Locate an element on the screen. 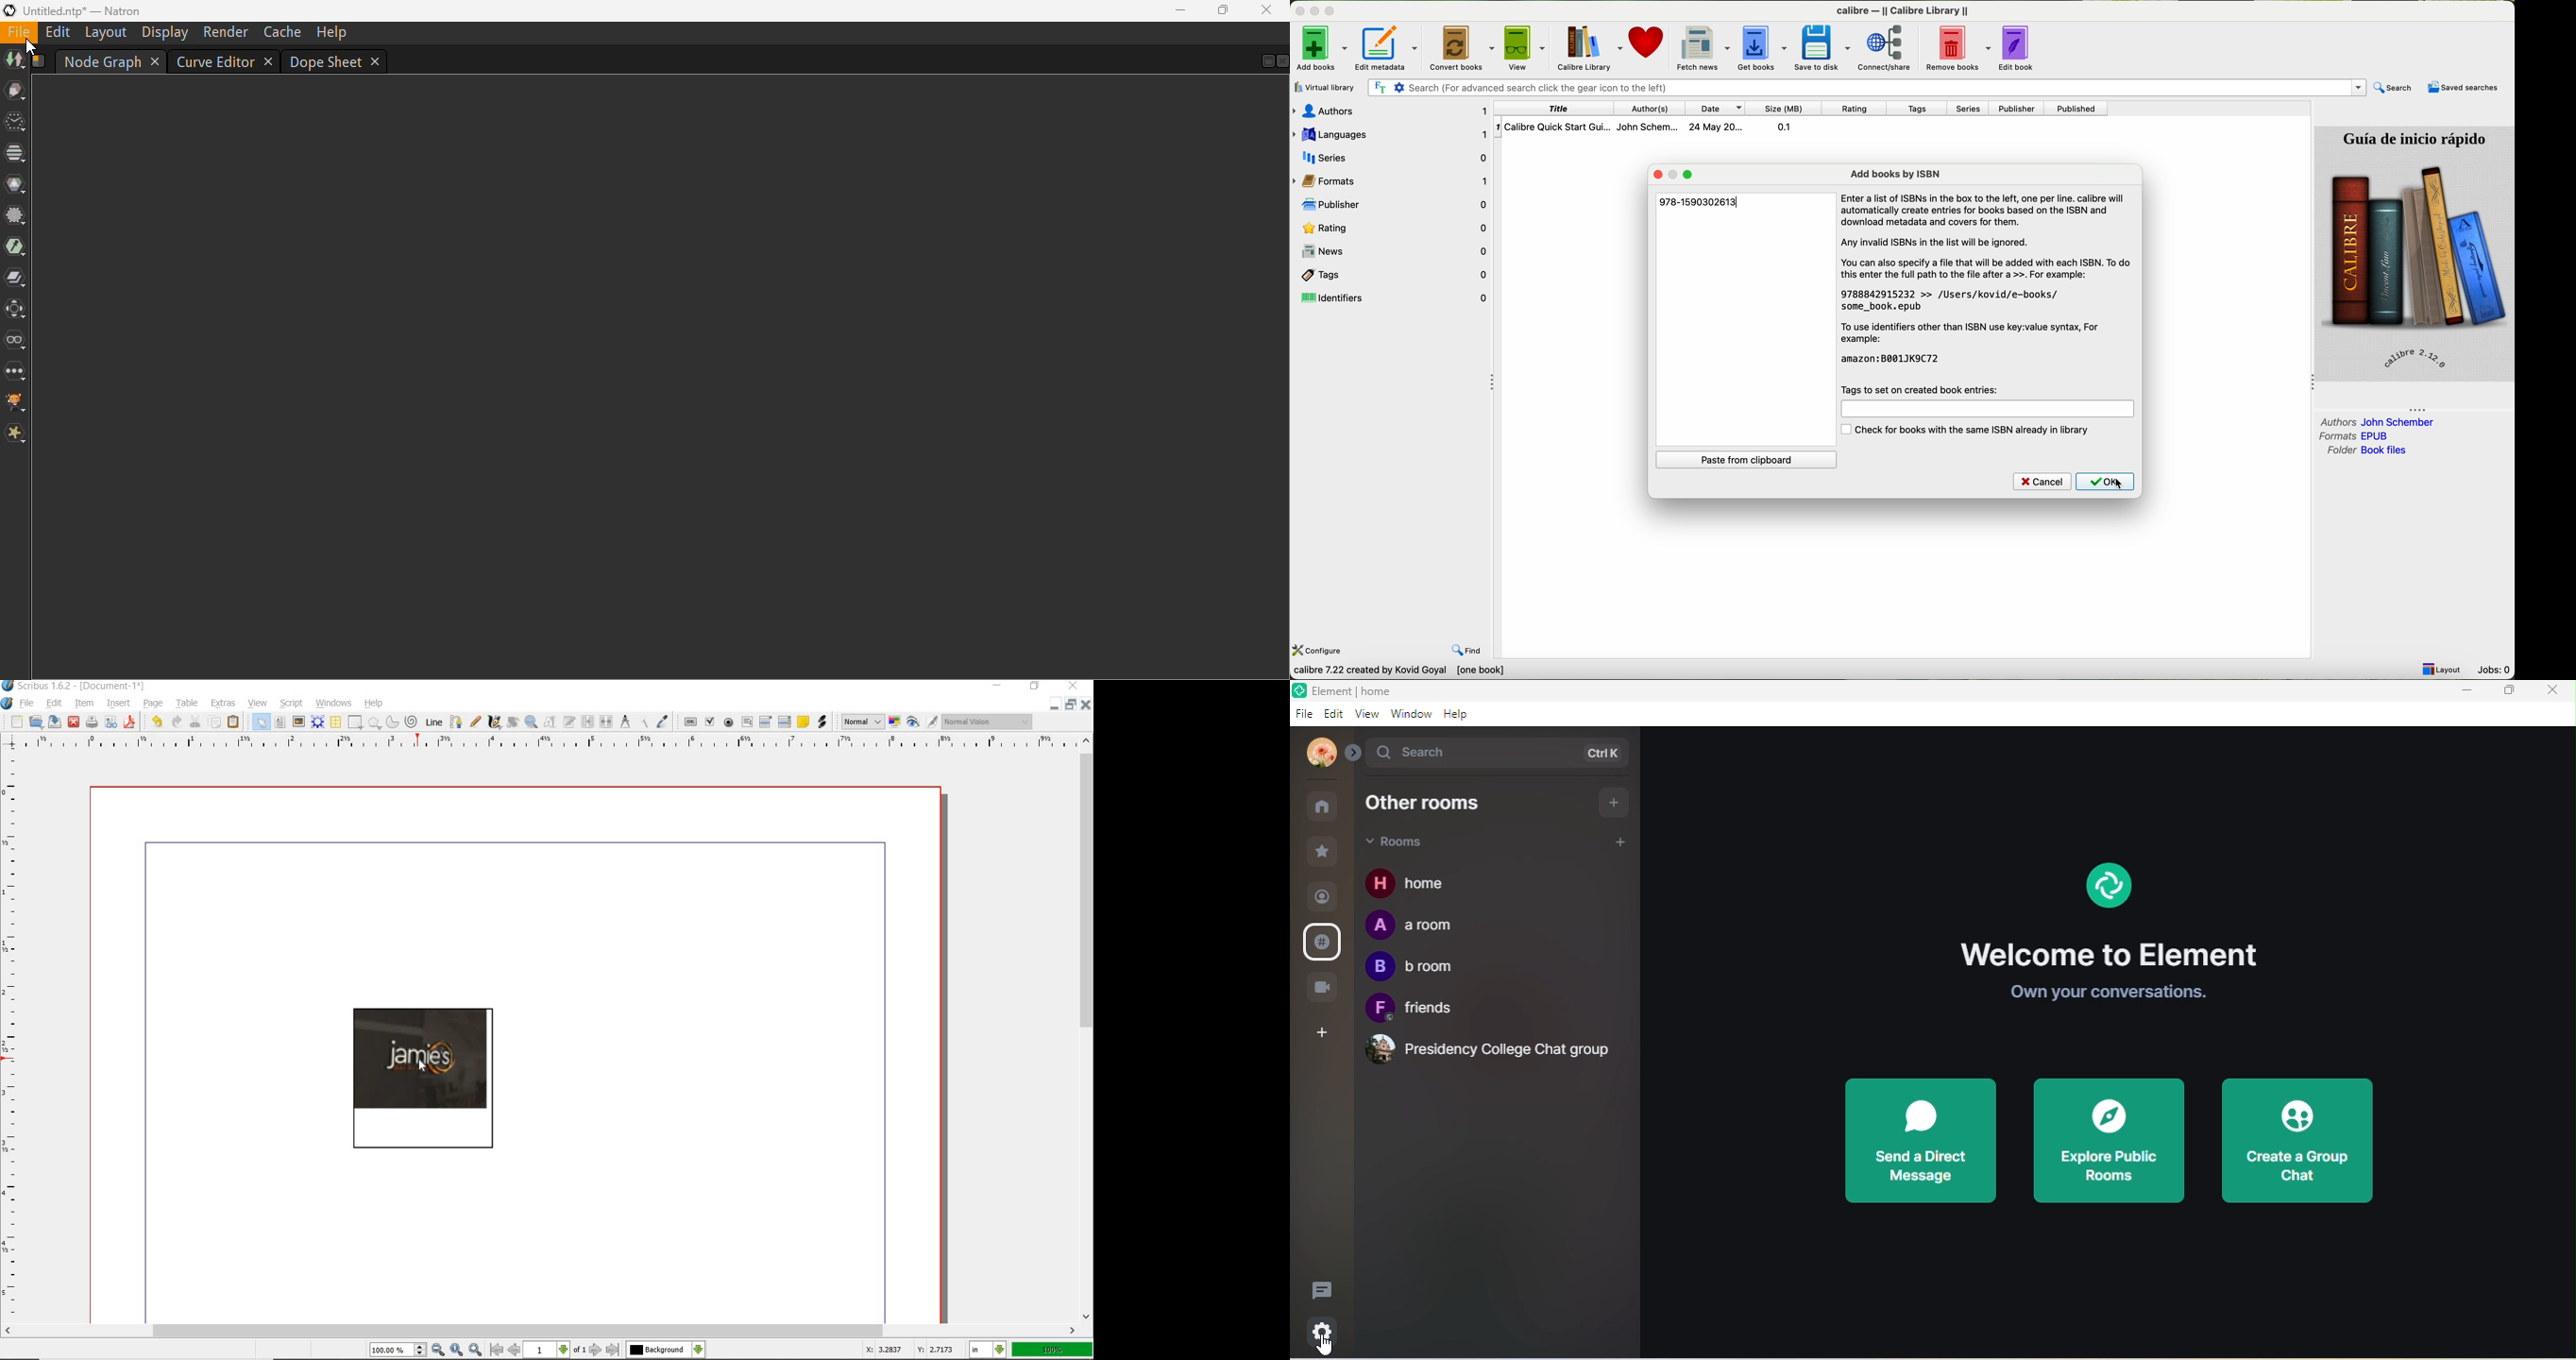 Image resolution: width=2576 pixels, height=1372 pixels. welcome to element own your conversation is located at coordinates (2115, 975).